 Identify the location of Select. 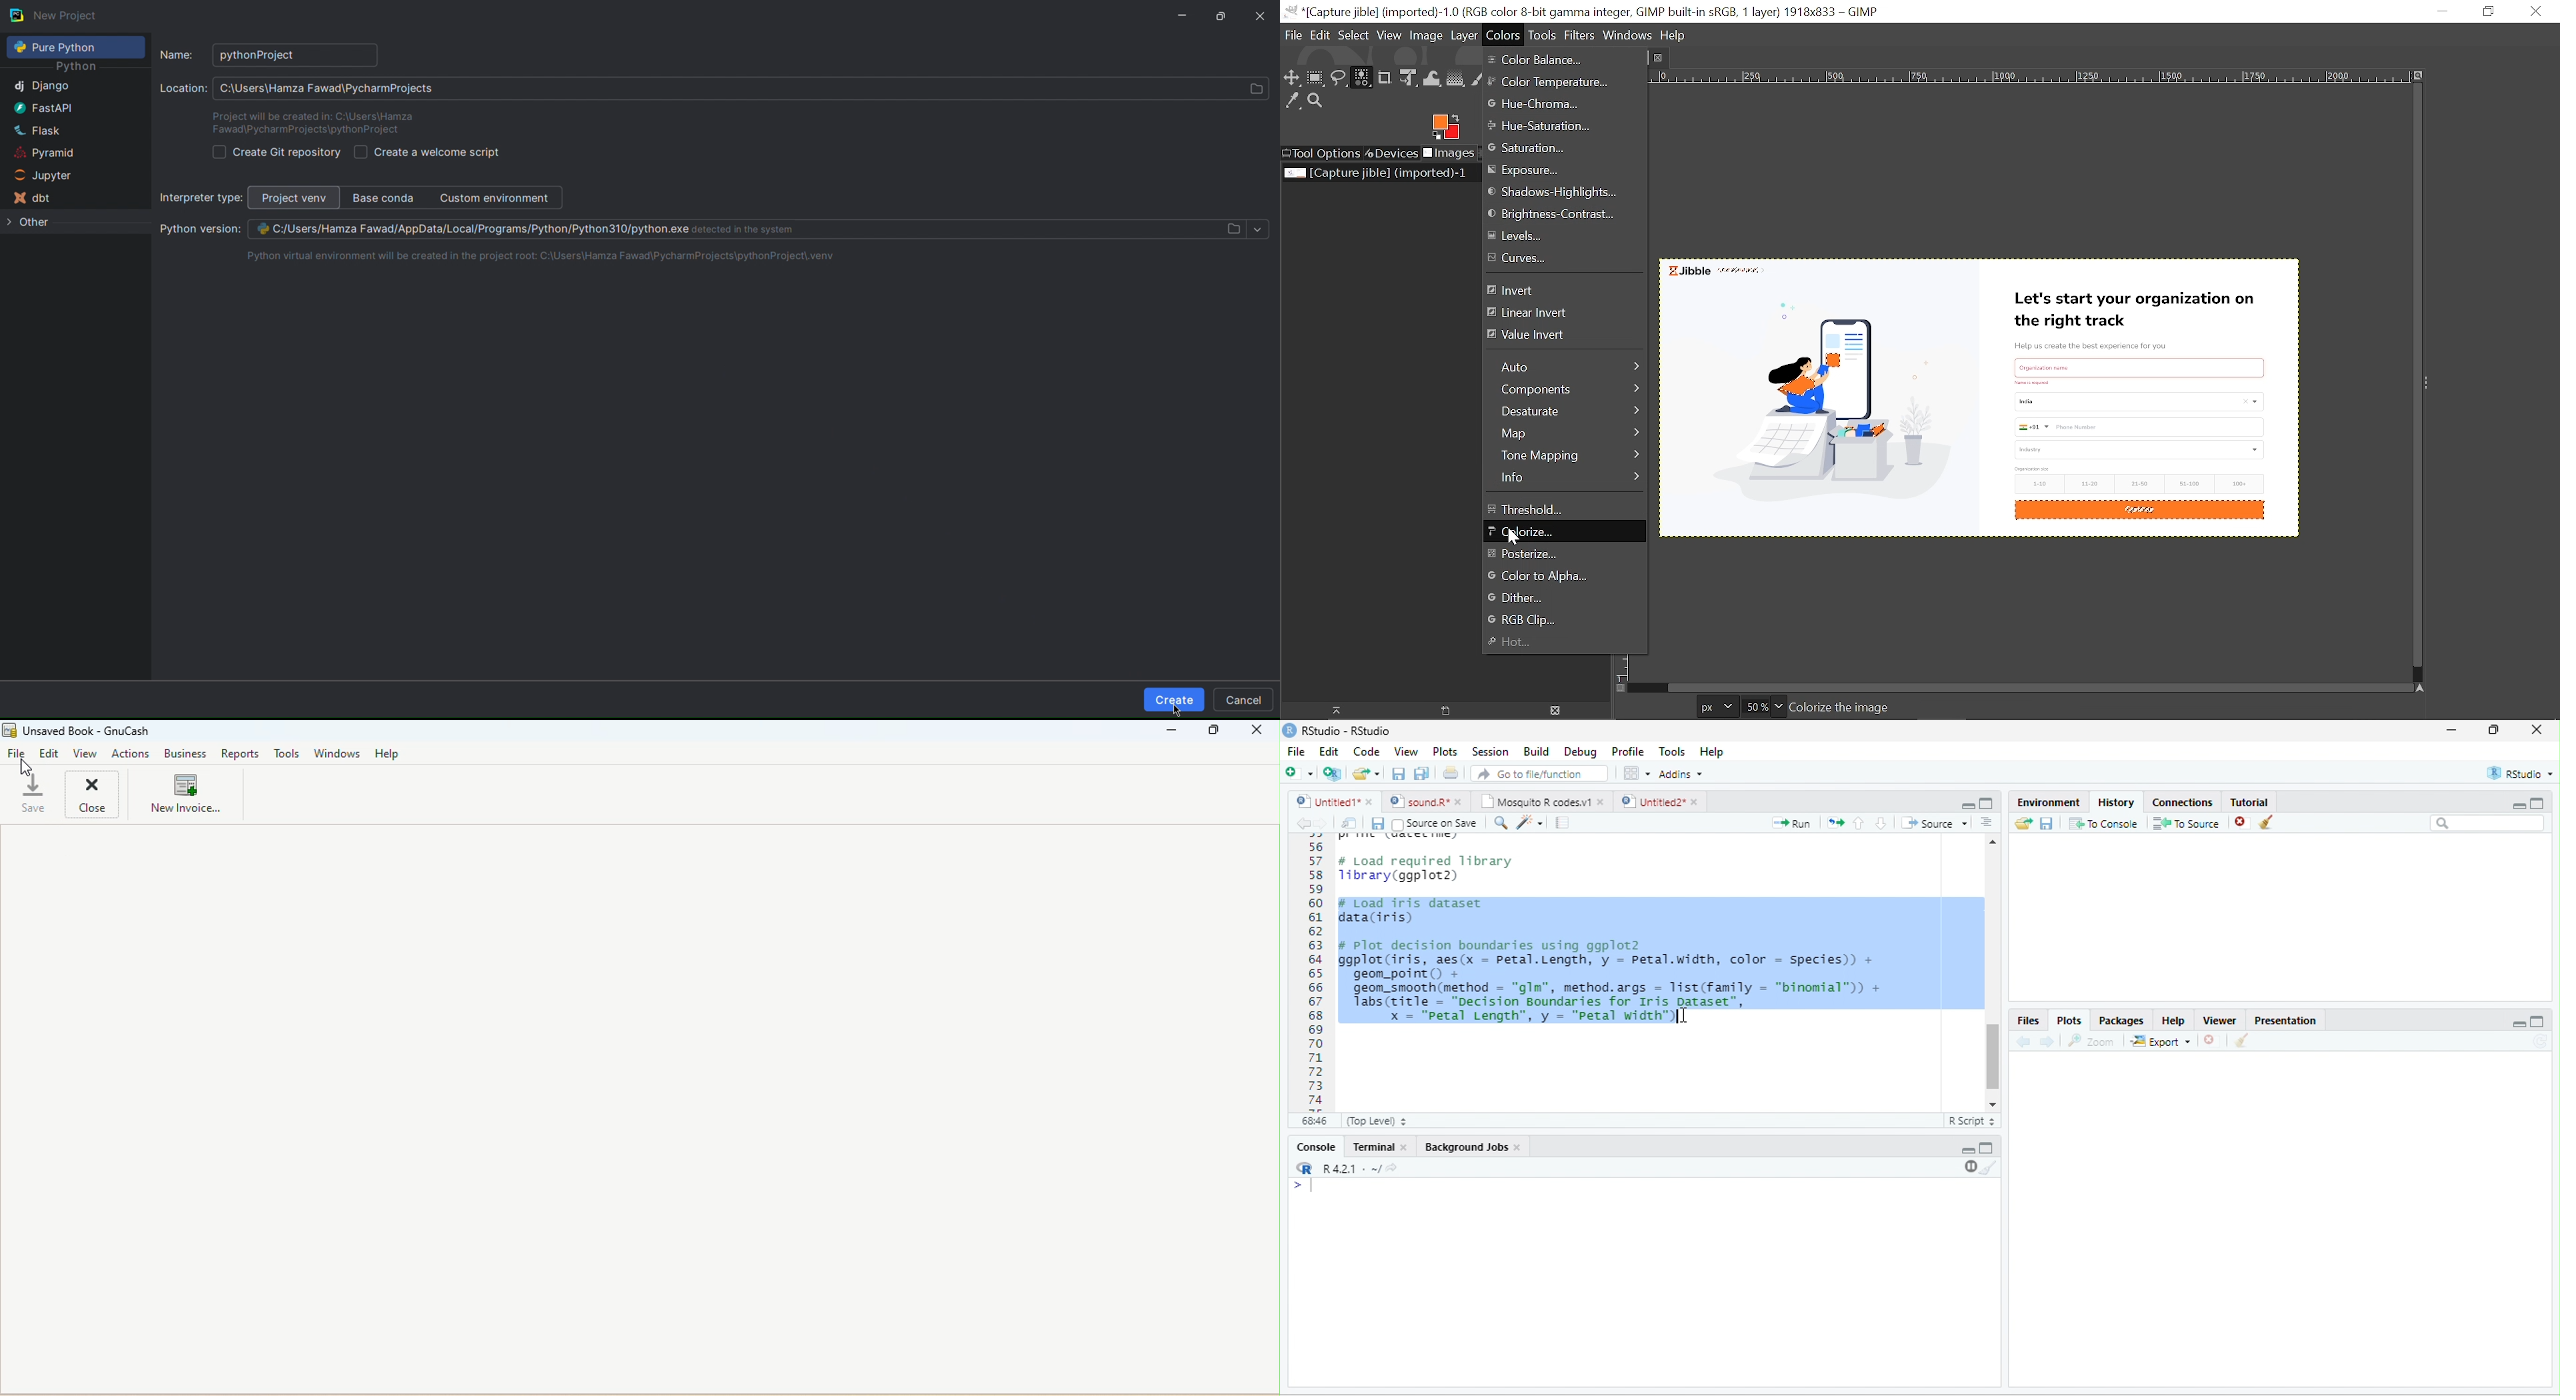
(1353, 35).